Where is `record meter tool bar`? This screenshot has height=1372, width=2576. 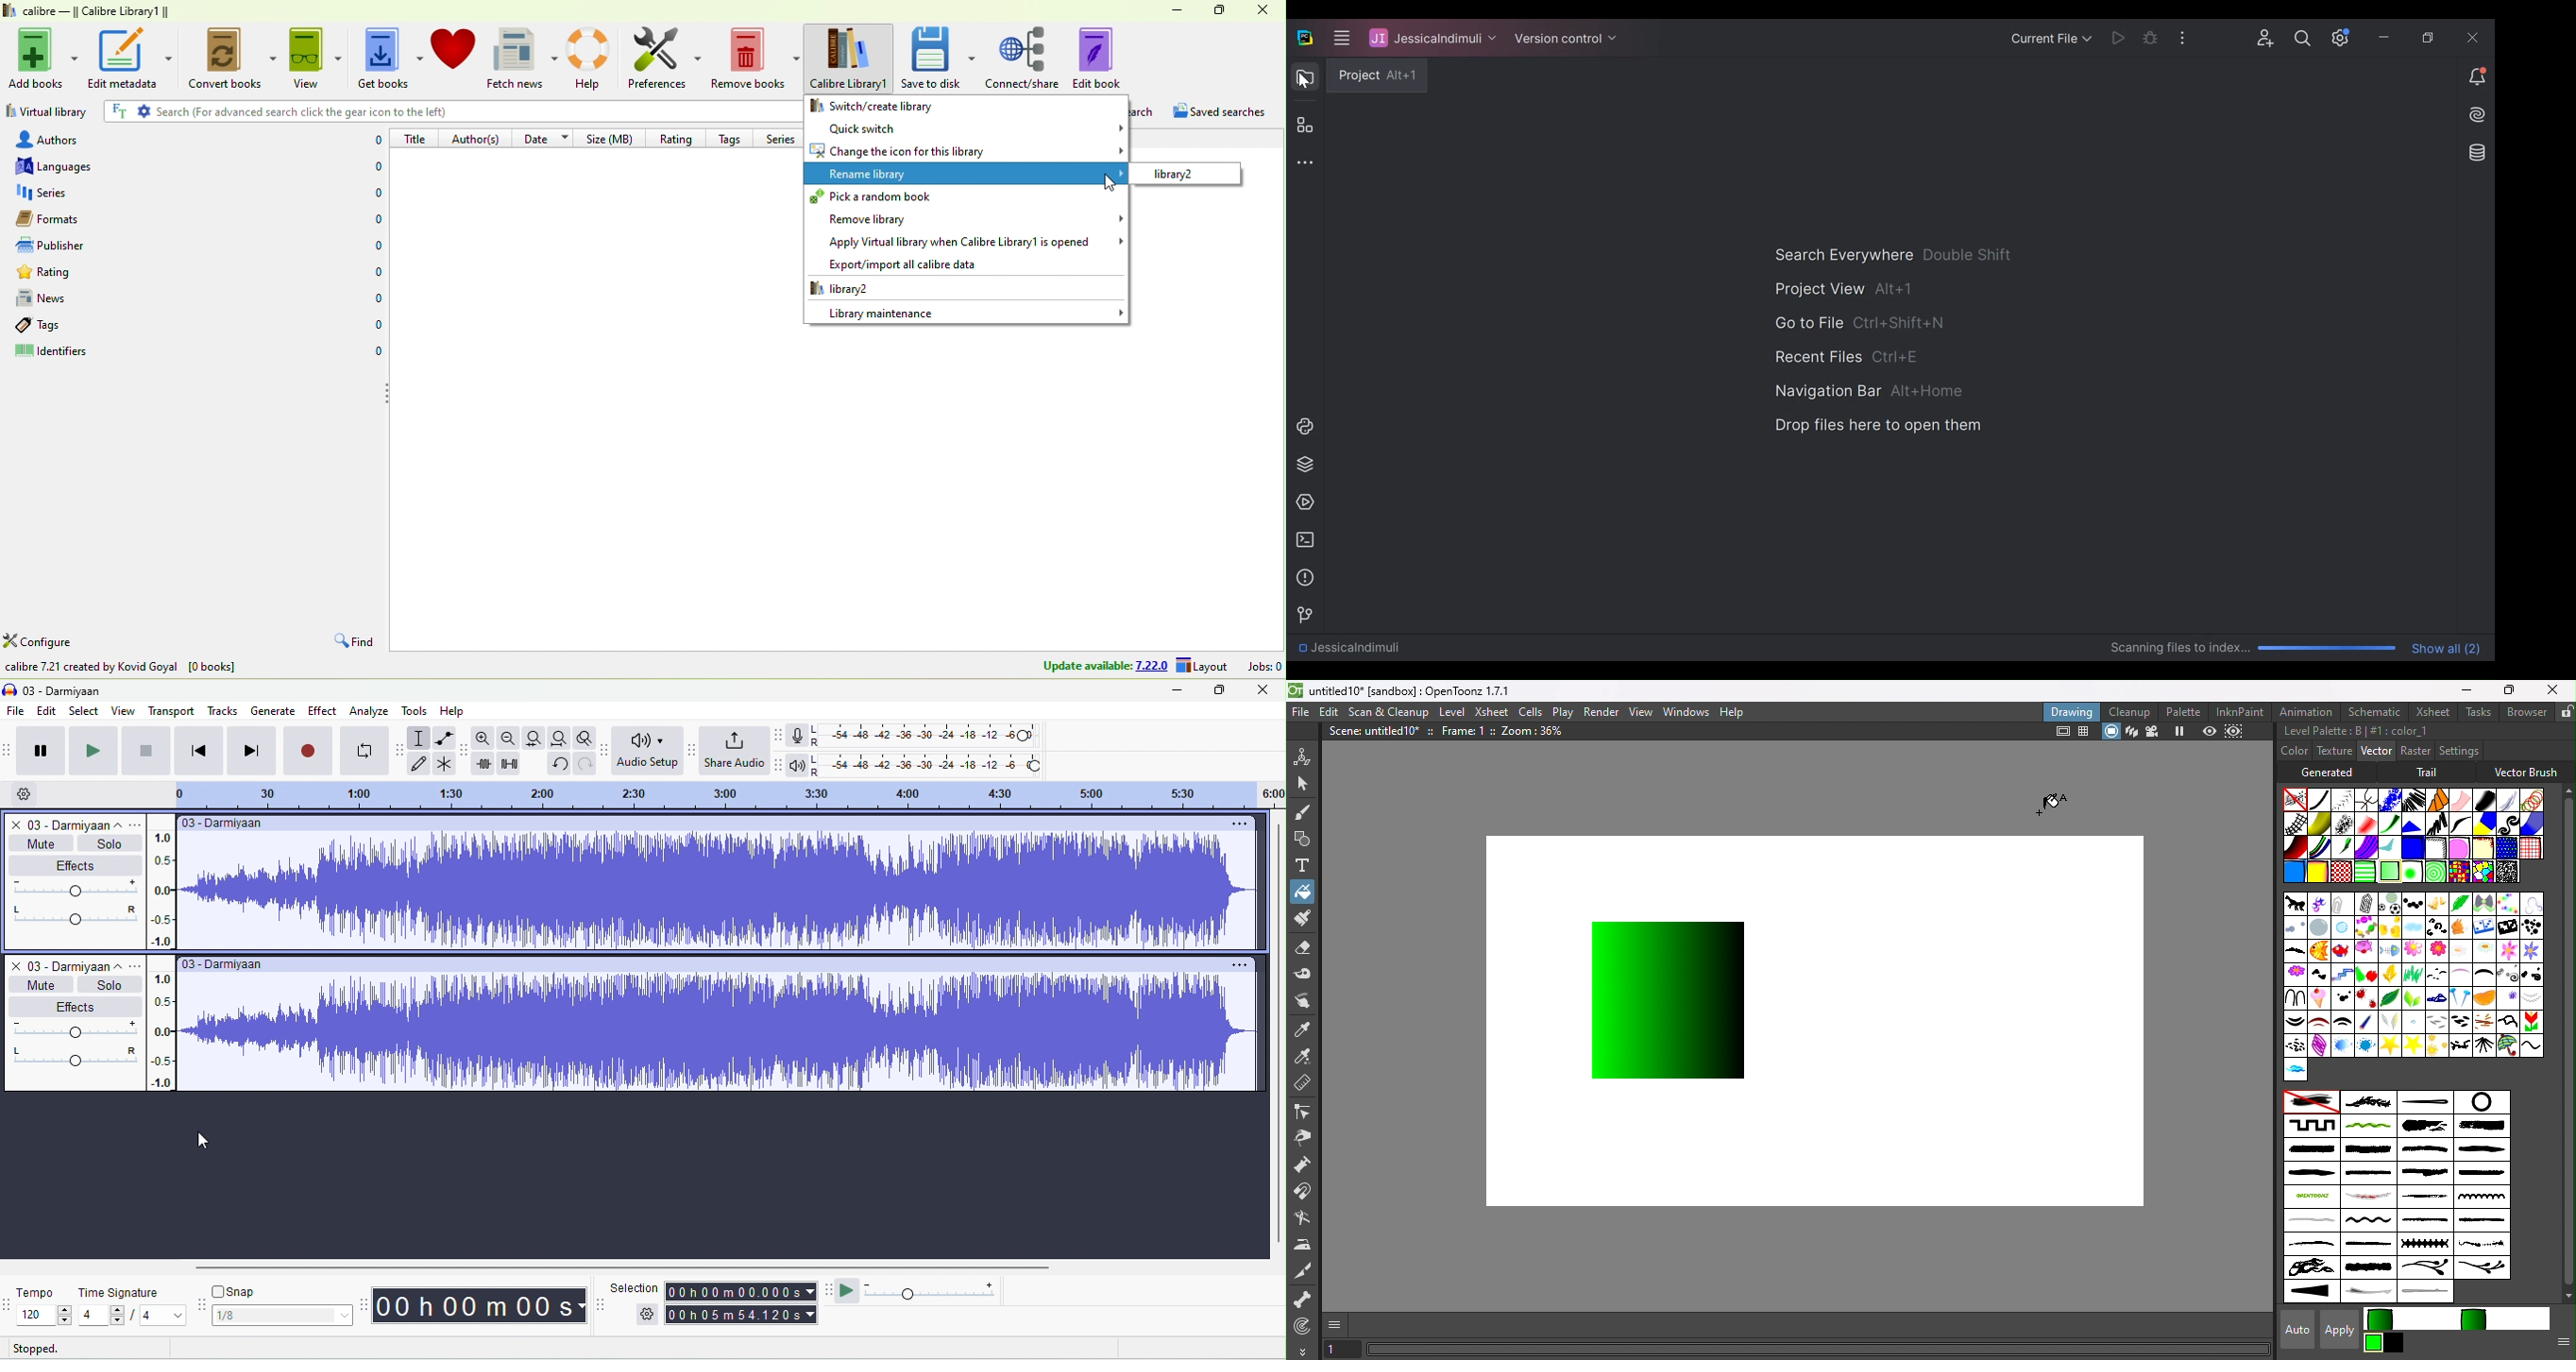 record meter tool bar is located at coordinates (780, 735).